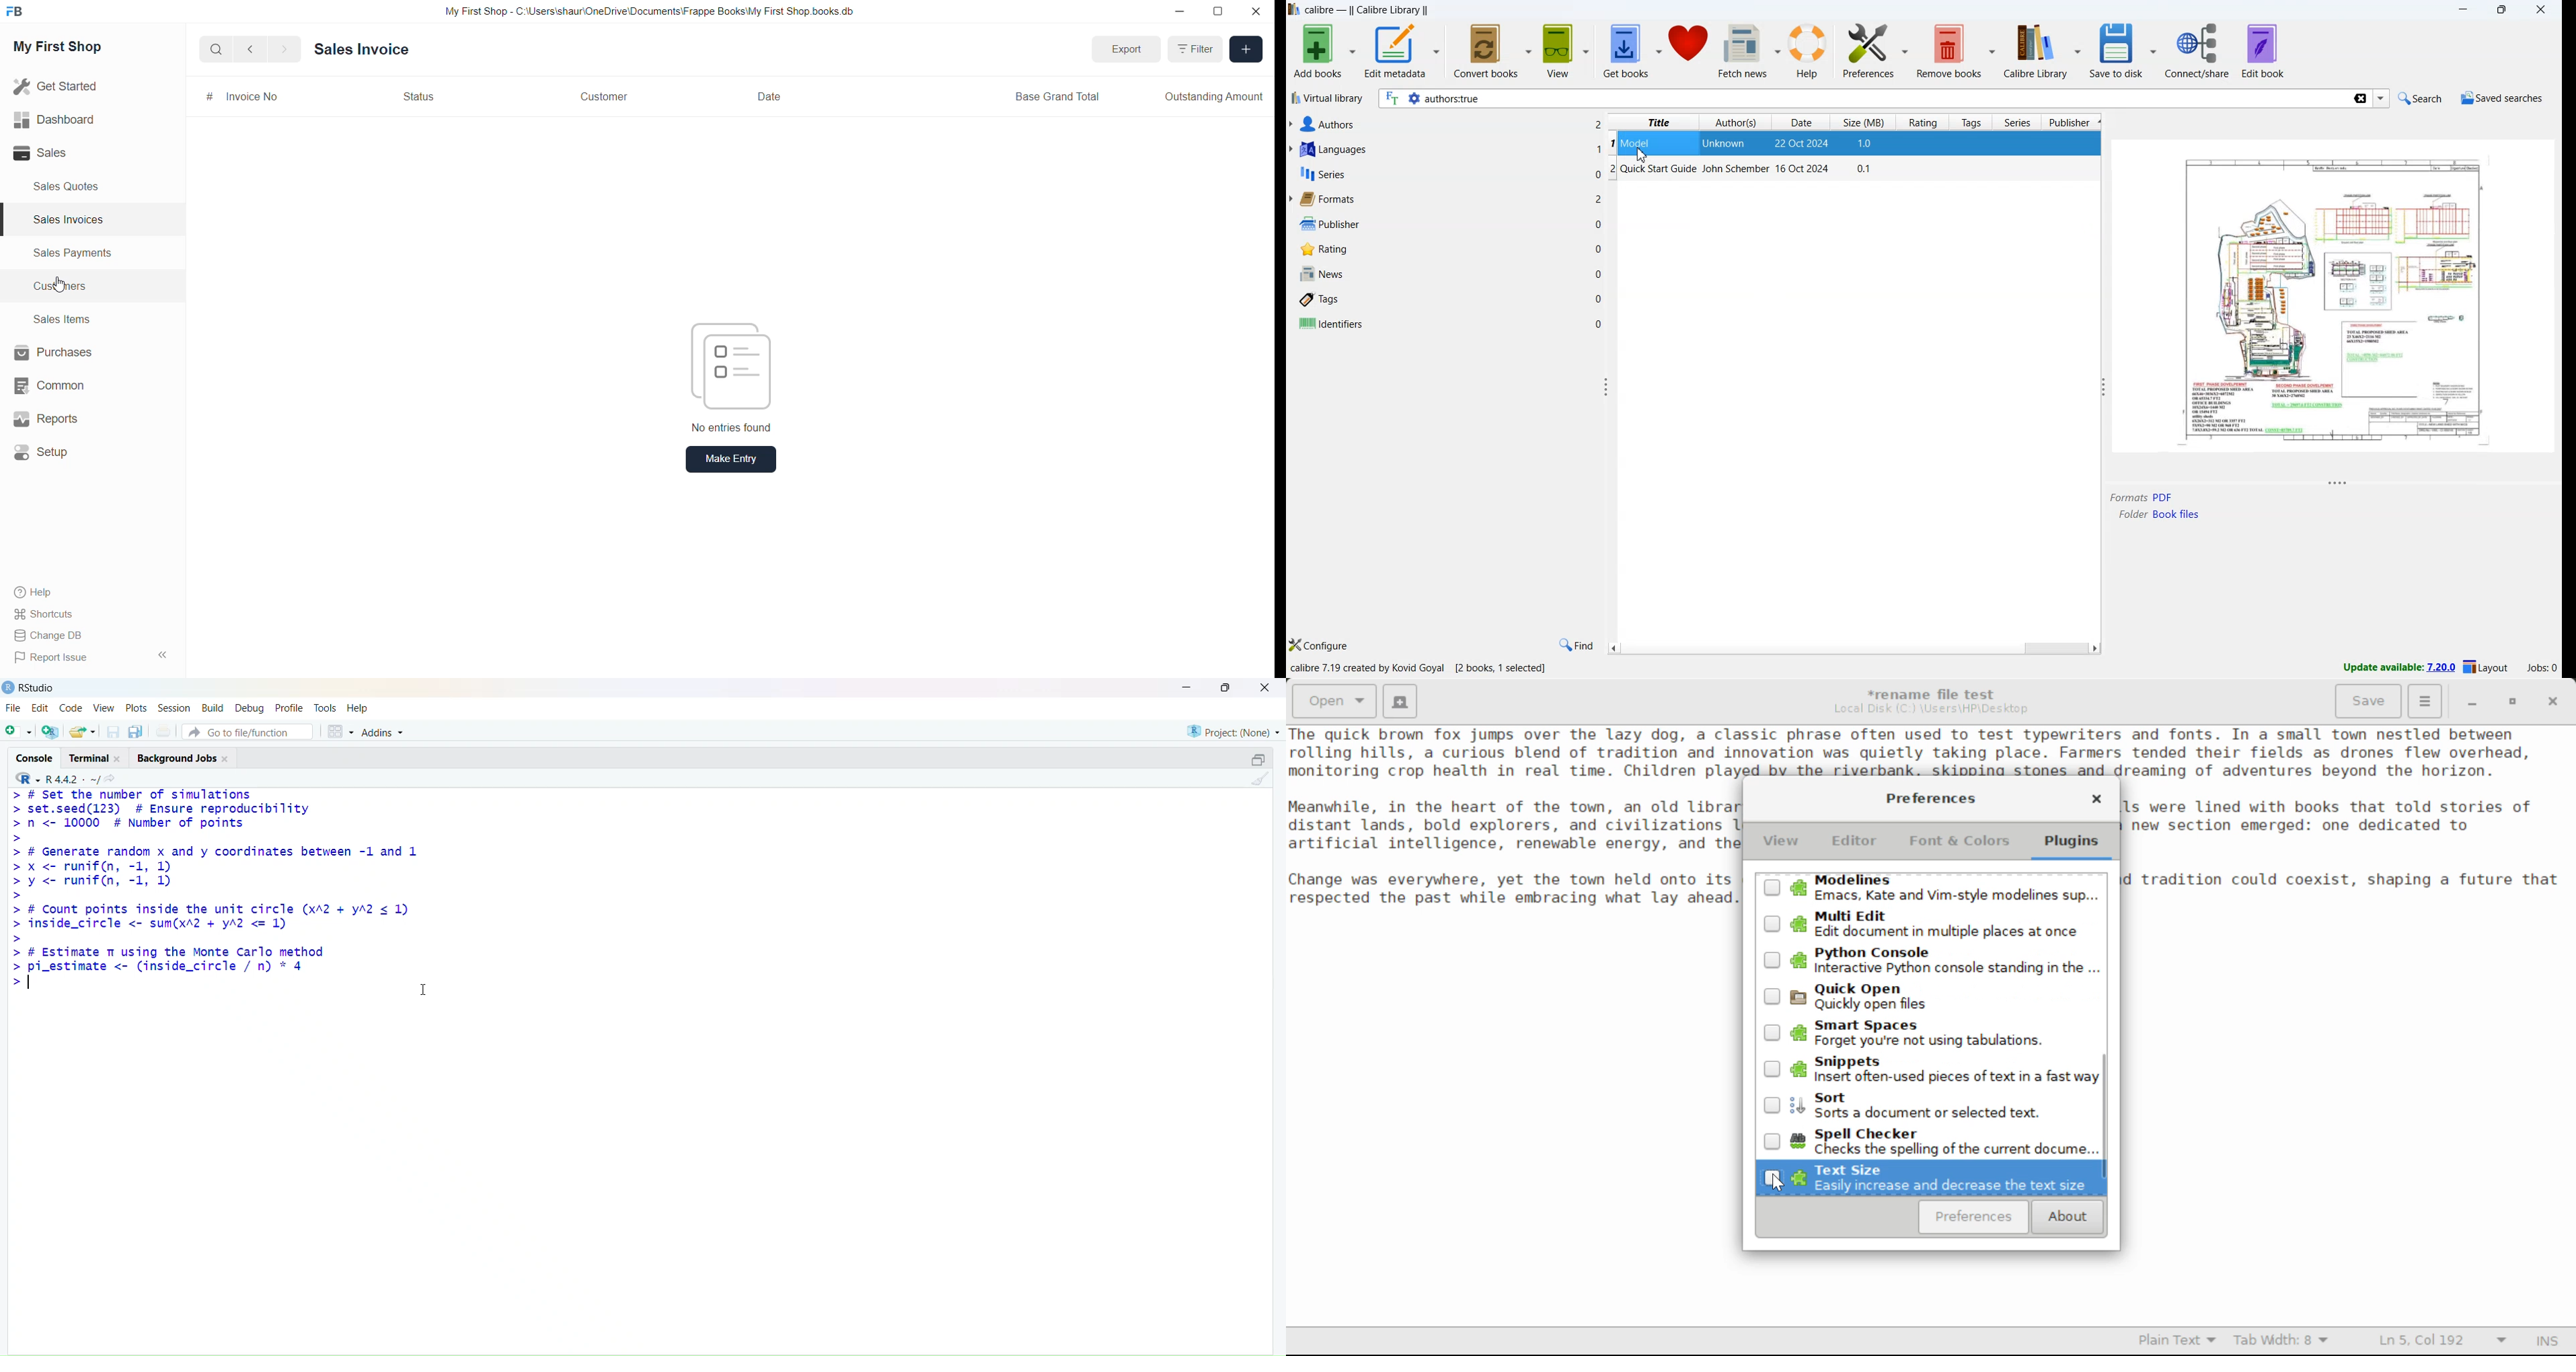 The height and width of the screenshot is (1372, 2576). Describe the element at coordinates (58, 86) in the screenshot. I see `Get Started` at that location.